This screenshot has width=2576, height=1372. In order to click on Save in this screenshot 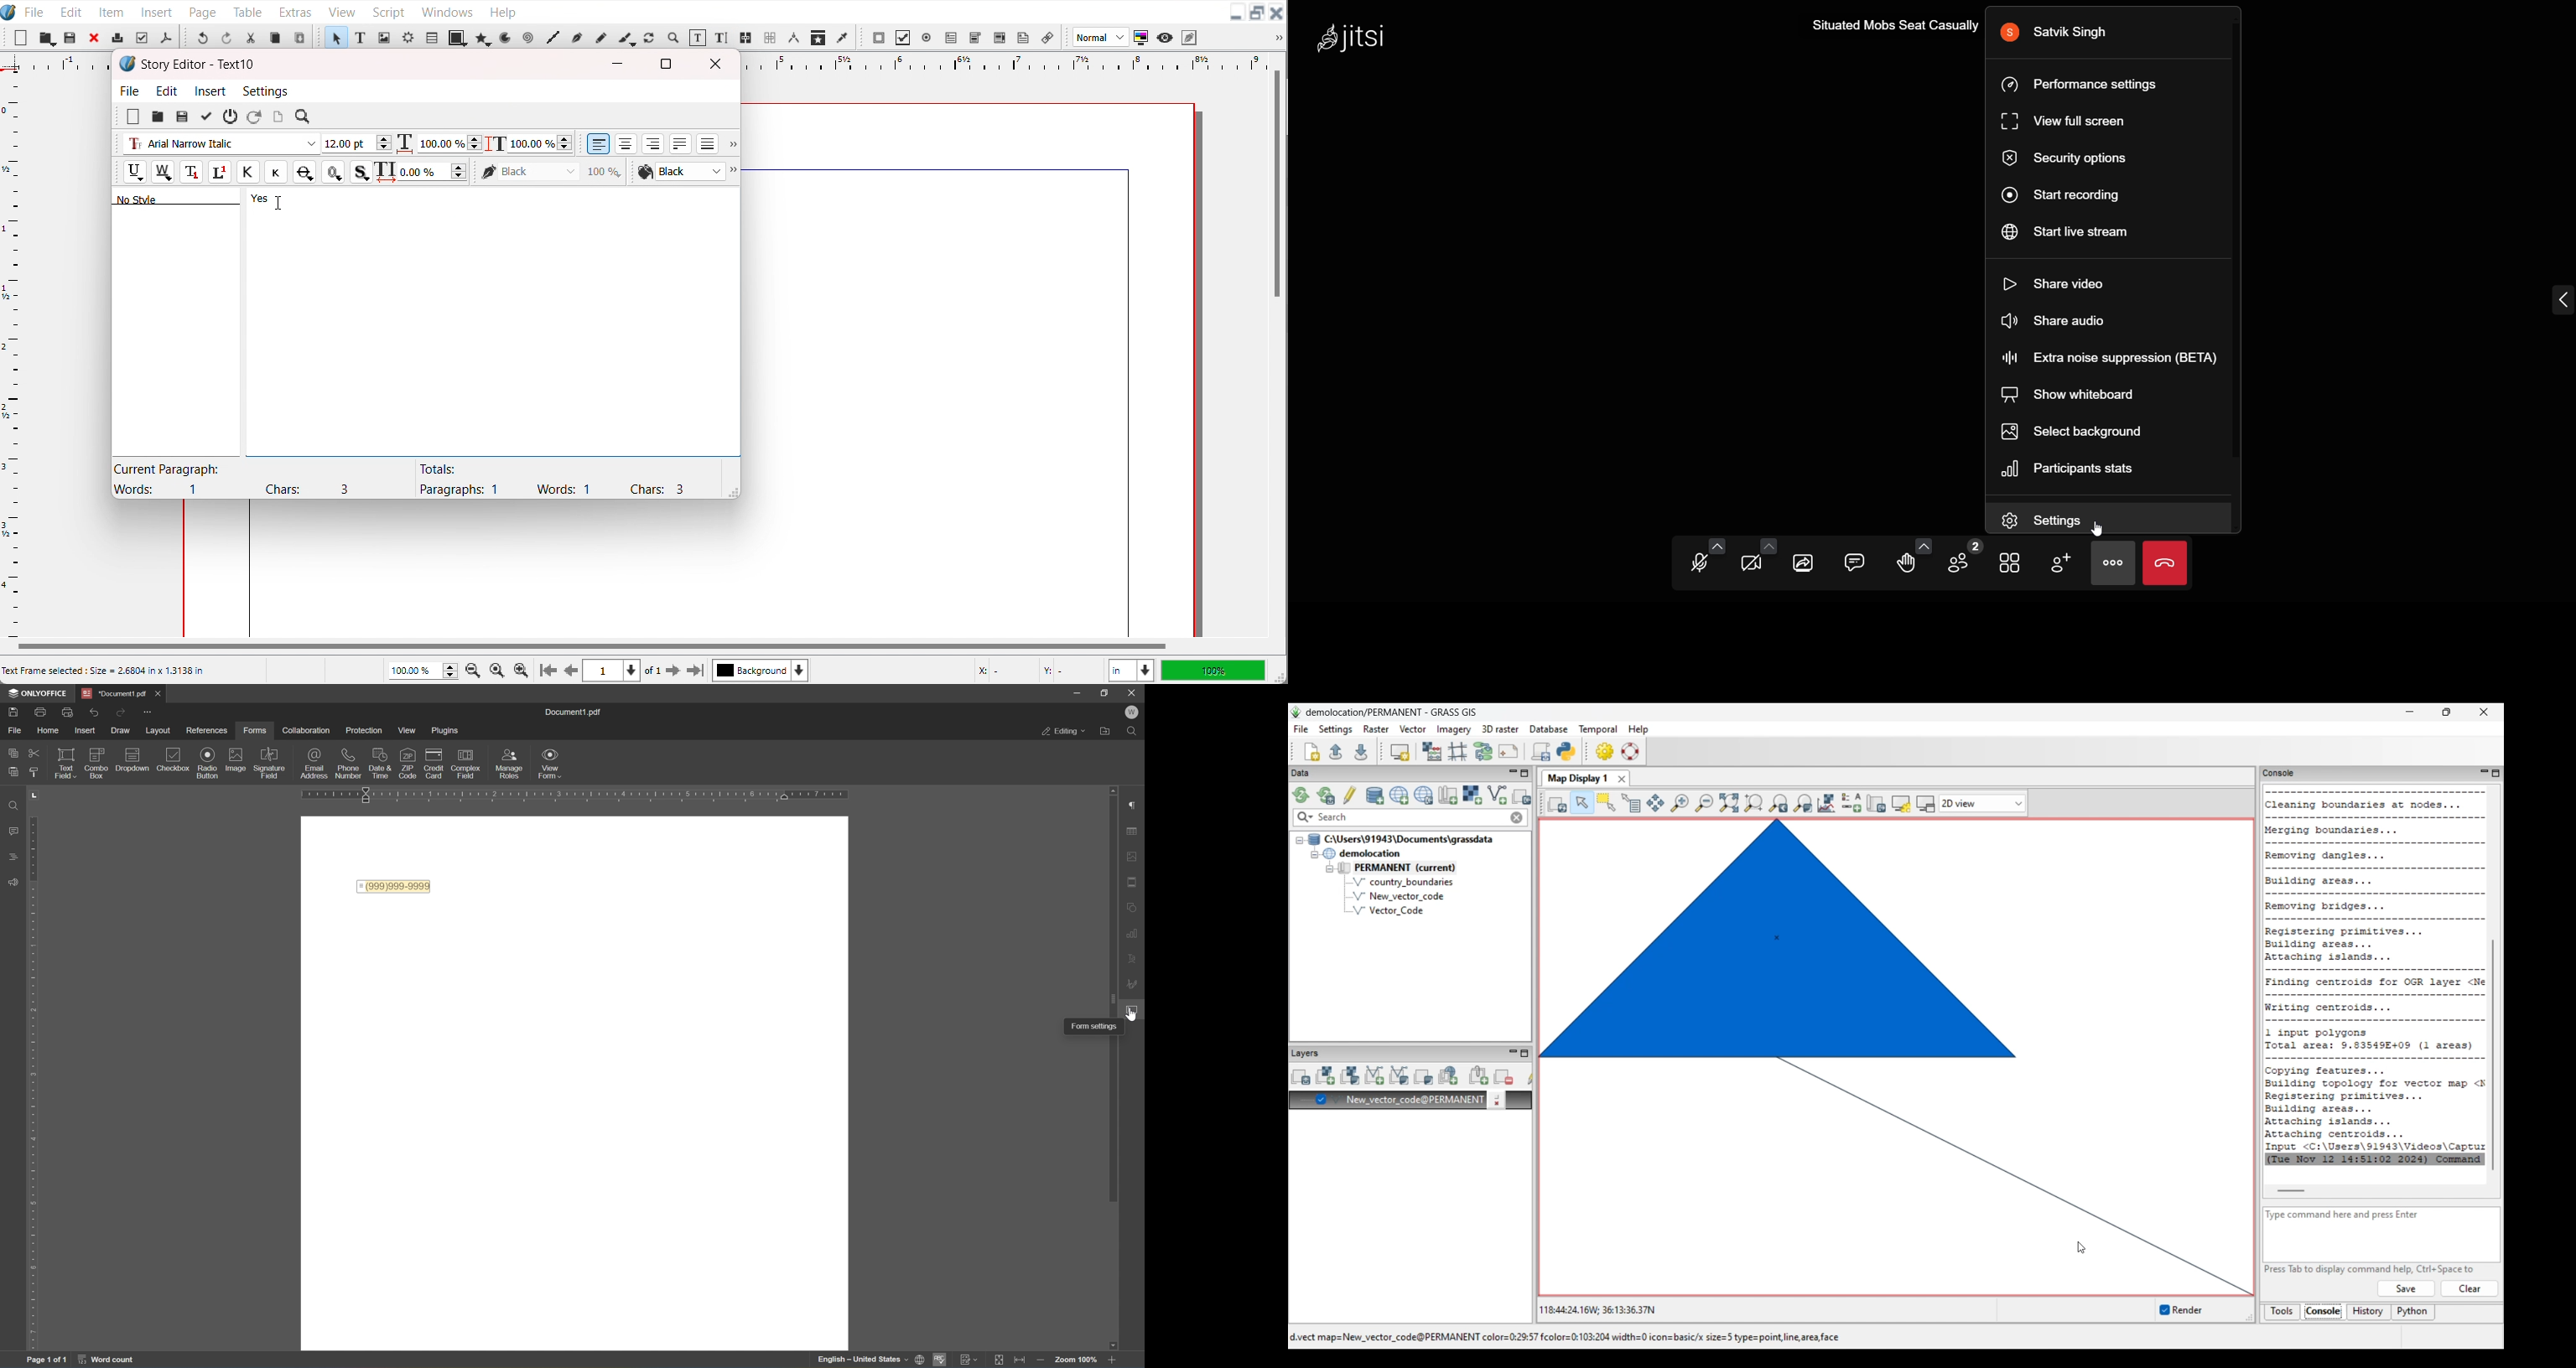, I will do `click(182, 117)`.